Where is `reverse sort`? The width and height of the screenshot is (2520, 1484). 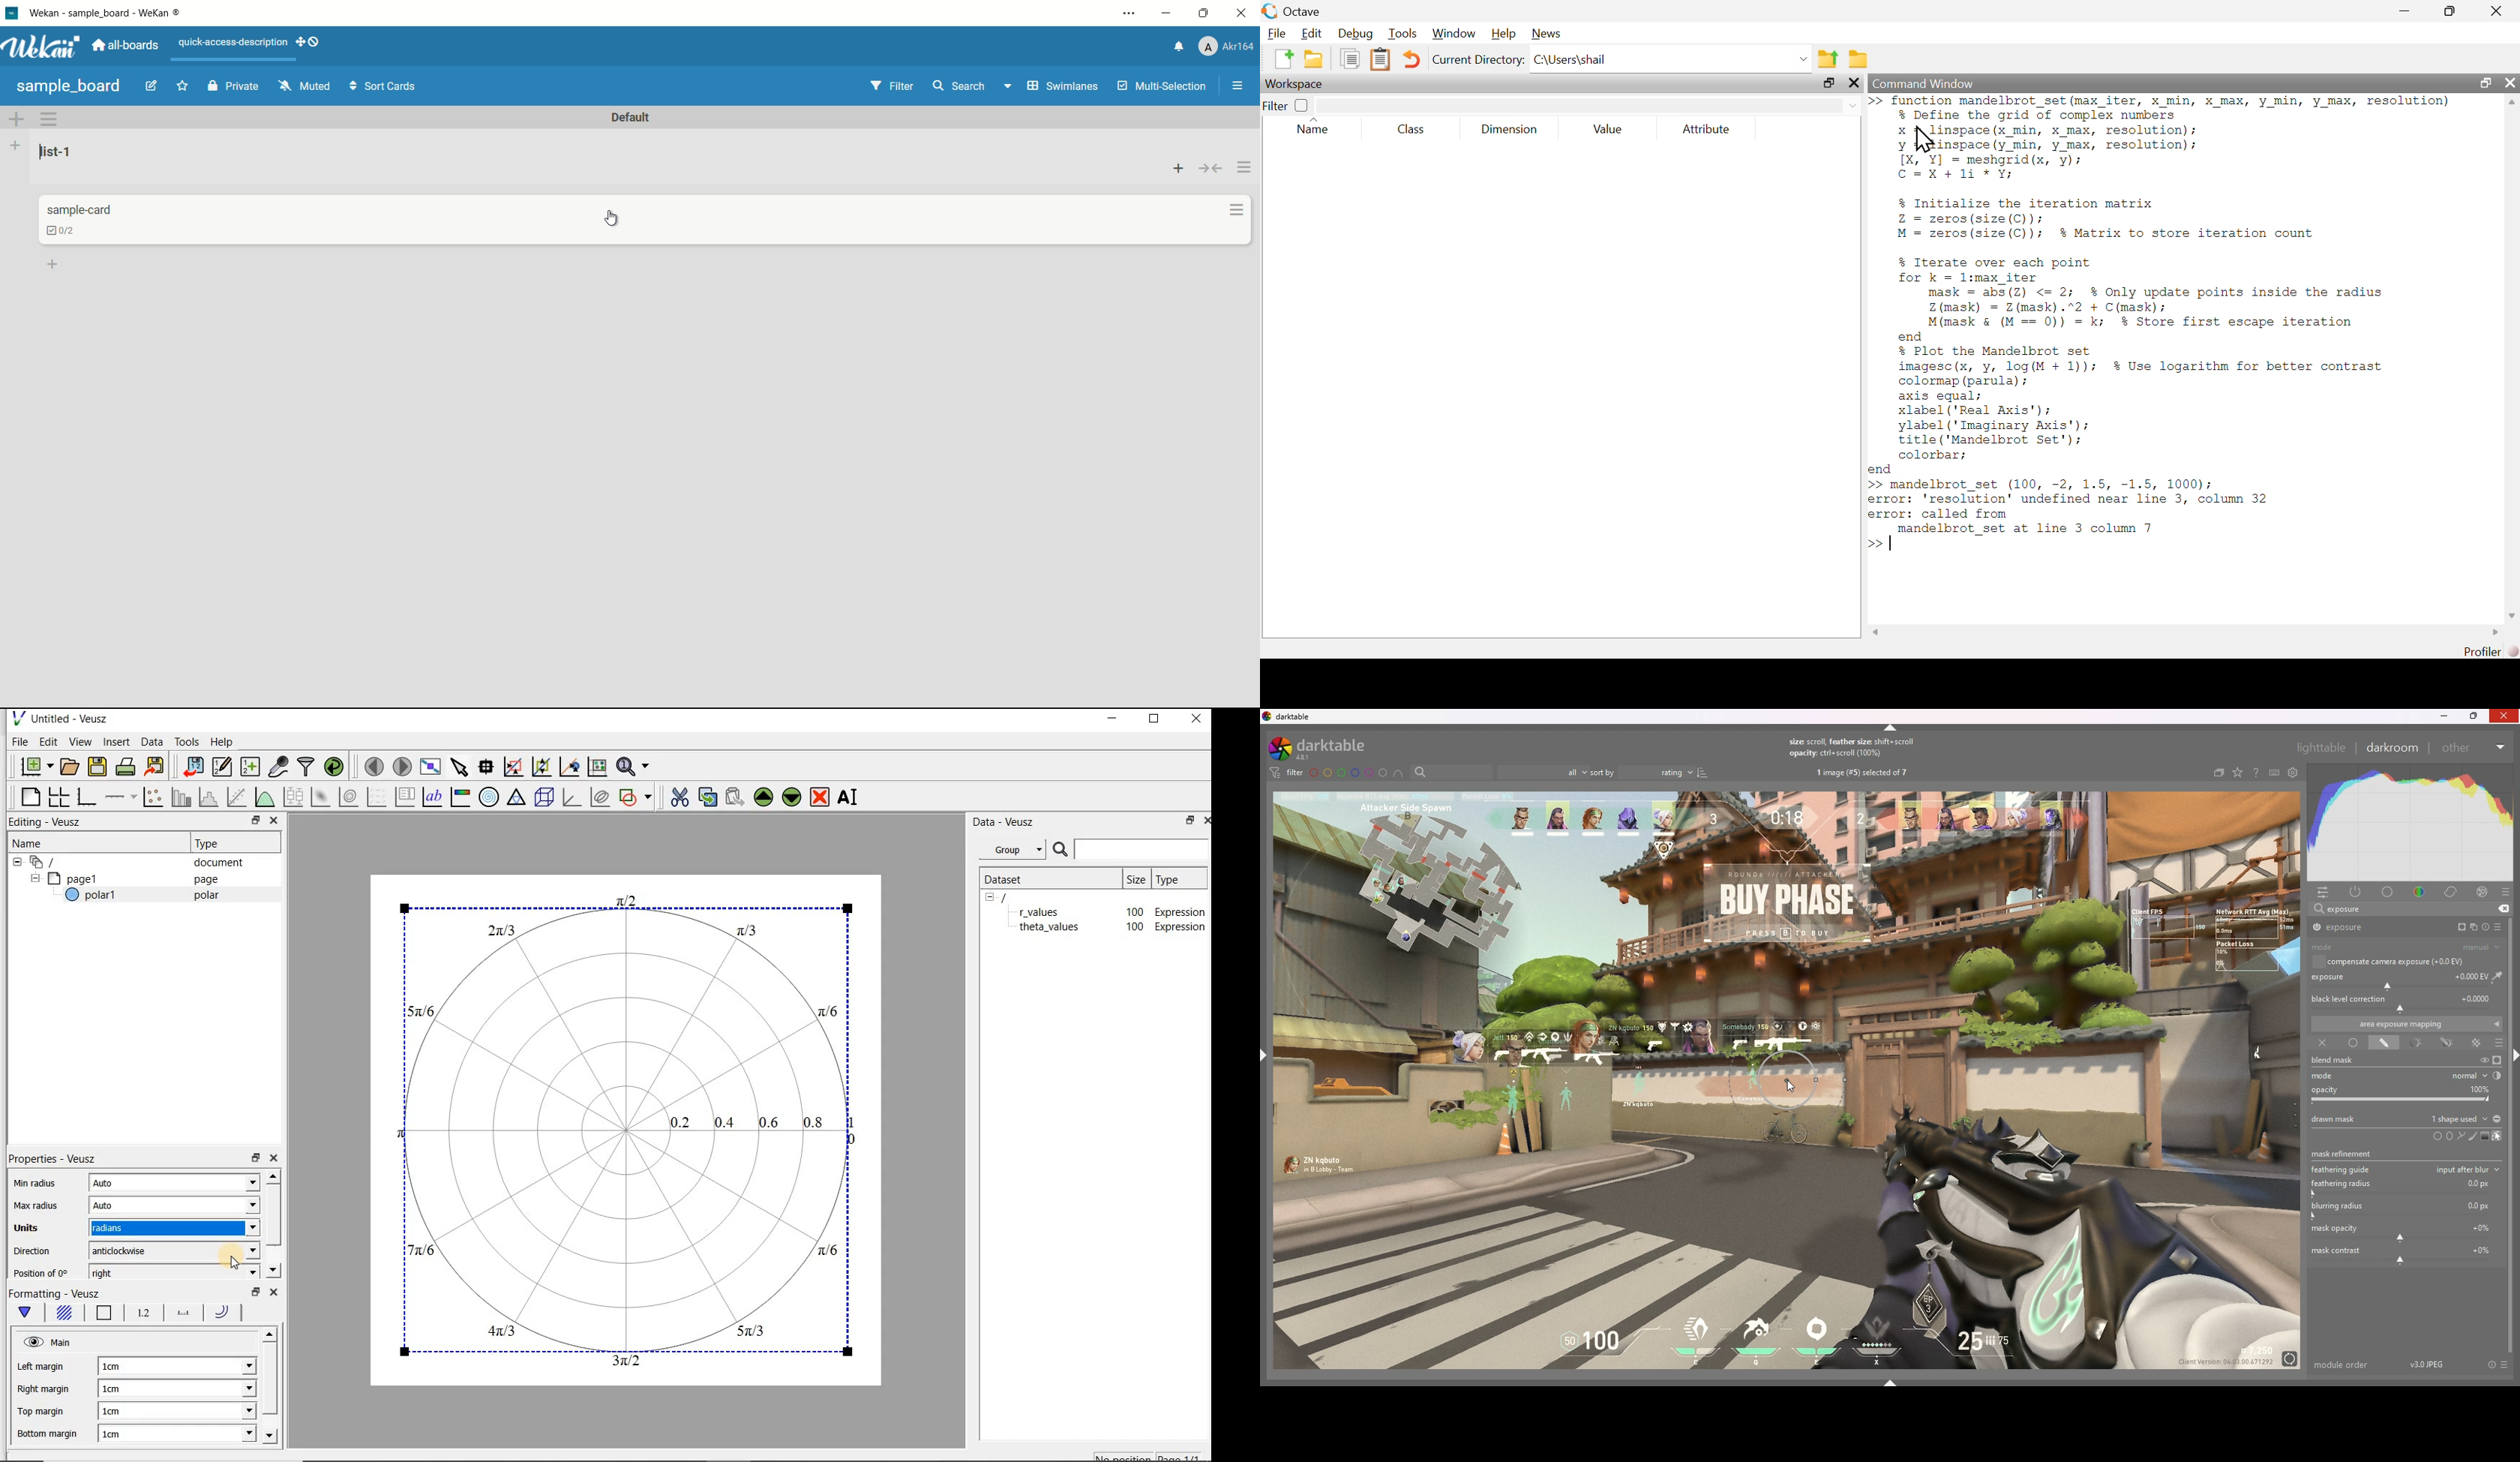 reverse sort is located at coordinates (1703, 773).